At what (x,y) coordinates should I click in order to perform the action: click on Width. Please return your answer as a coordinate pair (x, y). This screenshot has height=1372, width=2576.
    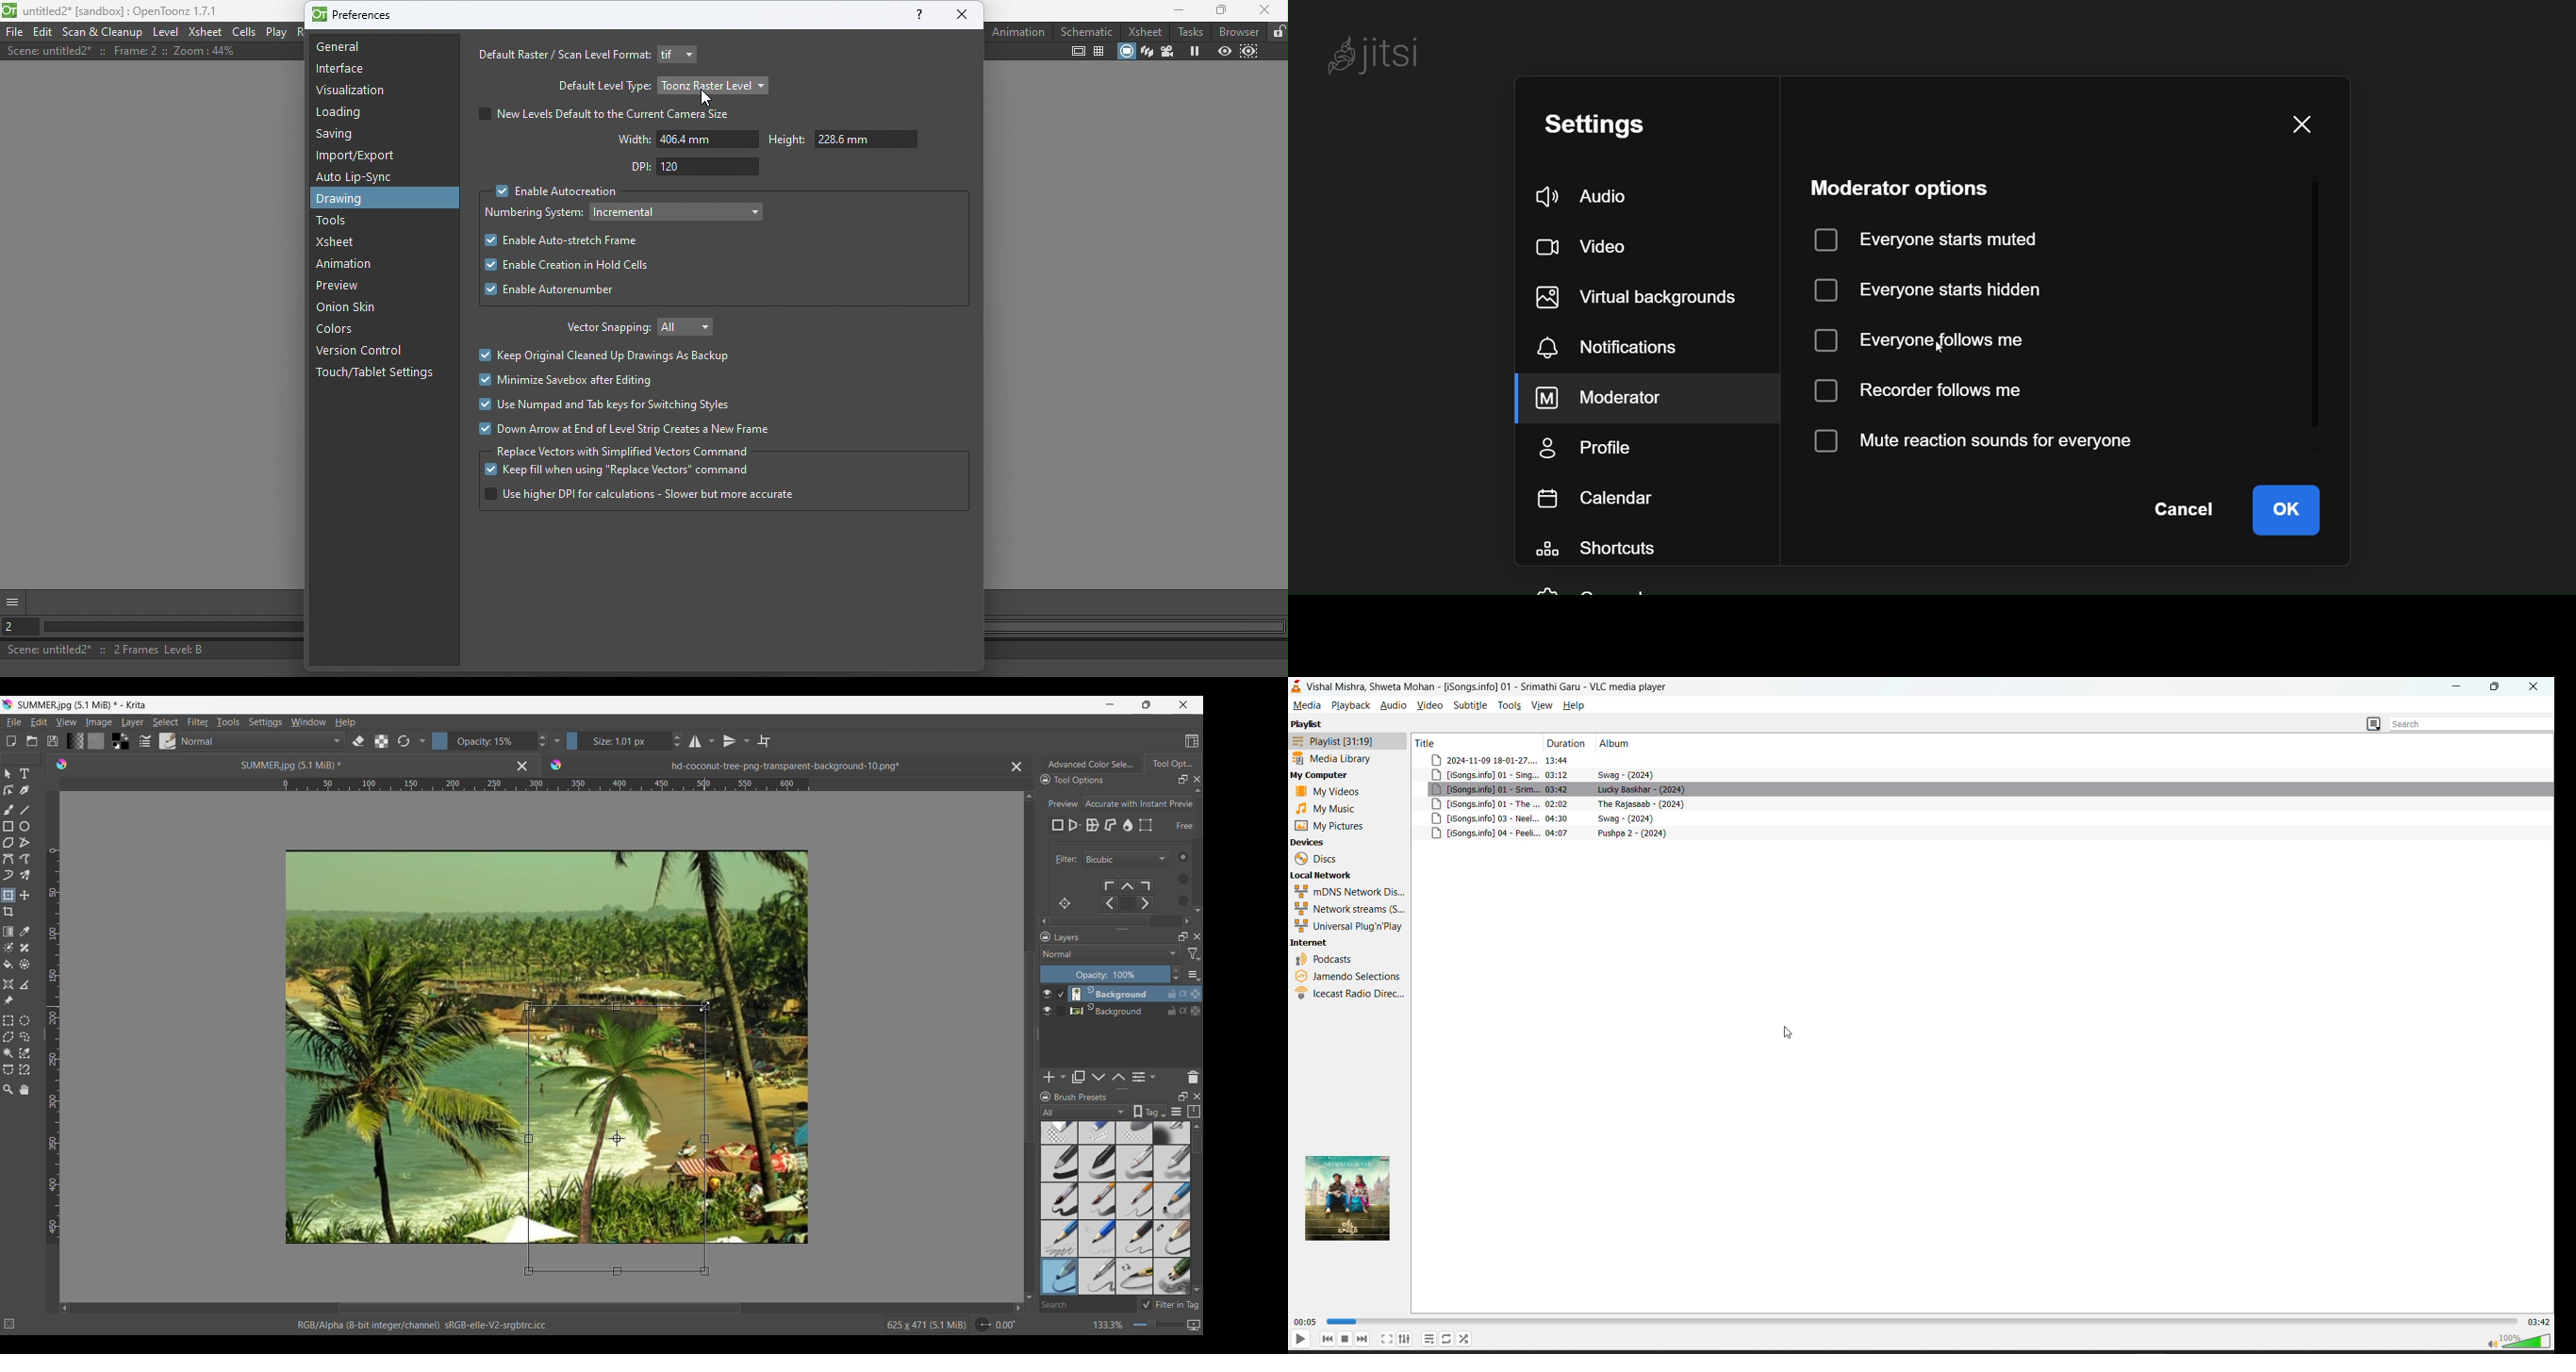
    Looking at the image, I should click on (686, 140).